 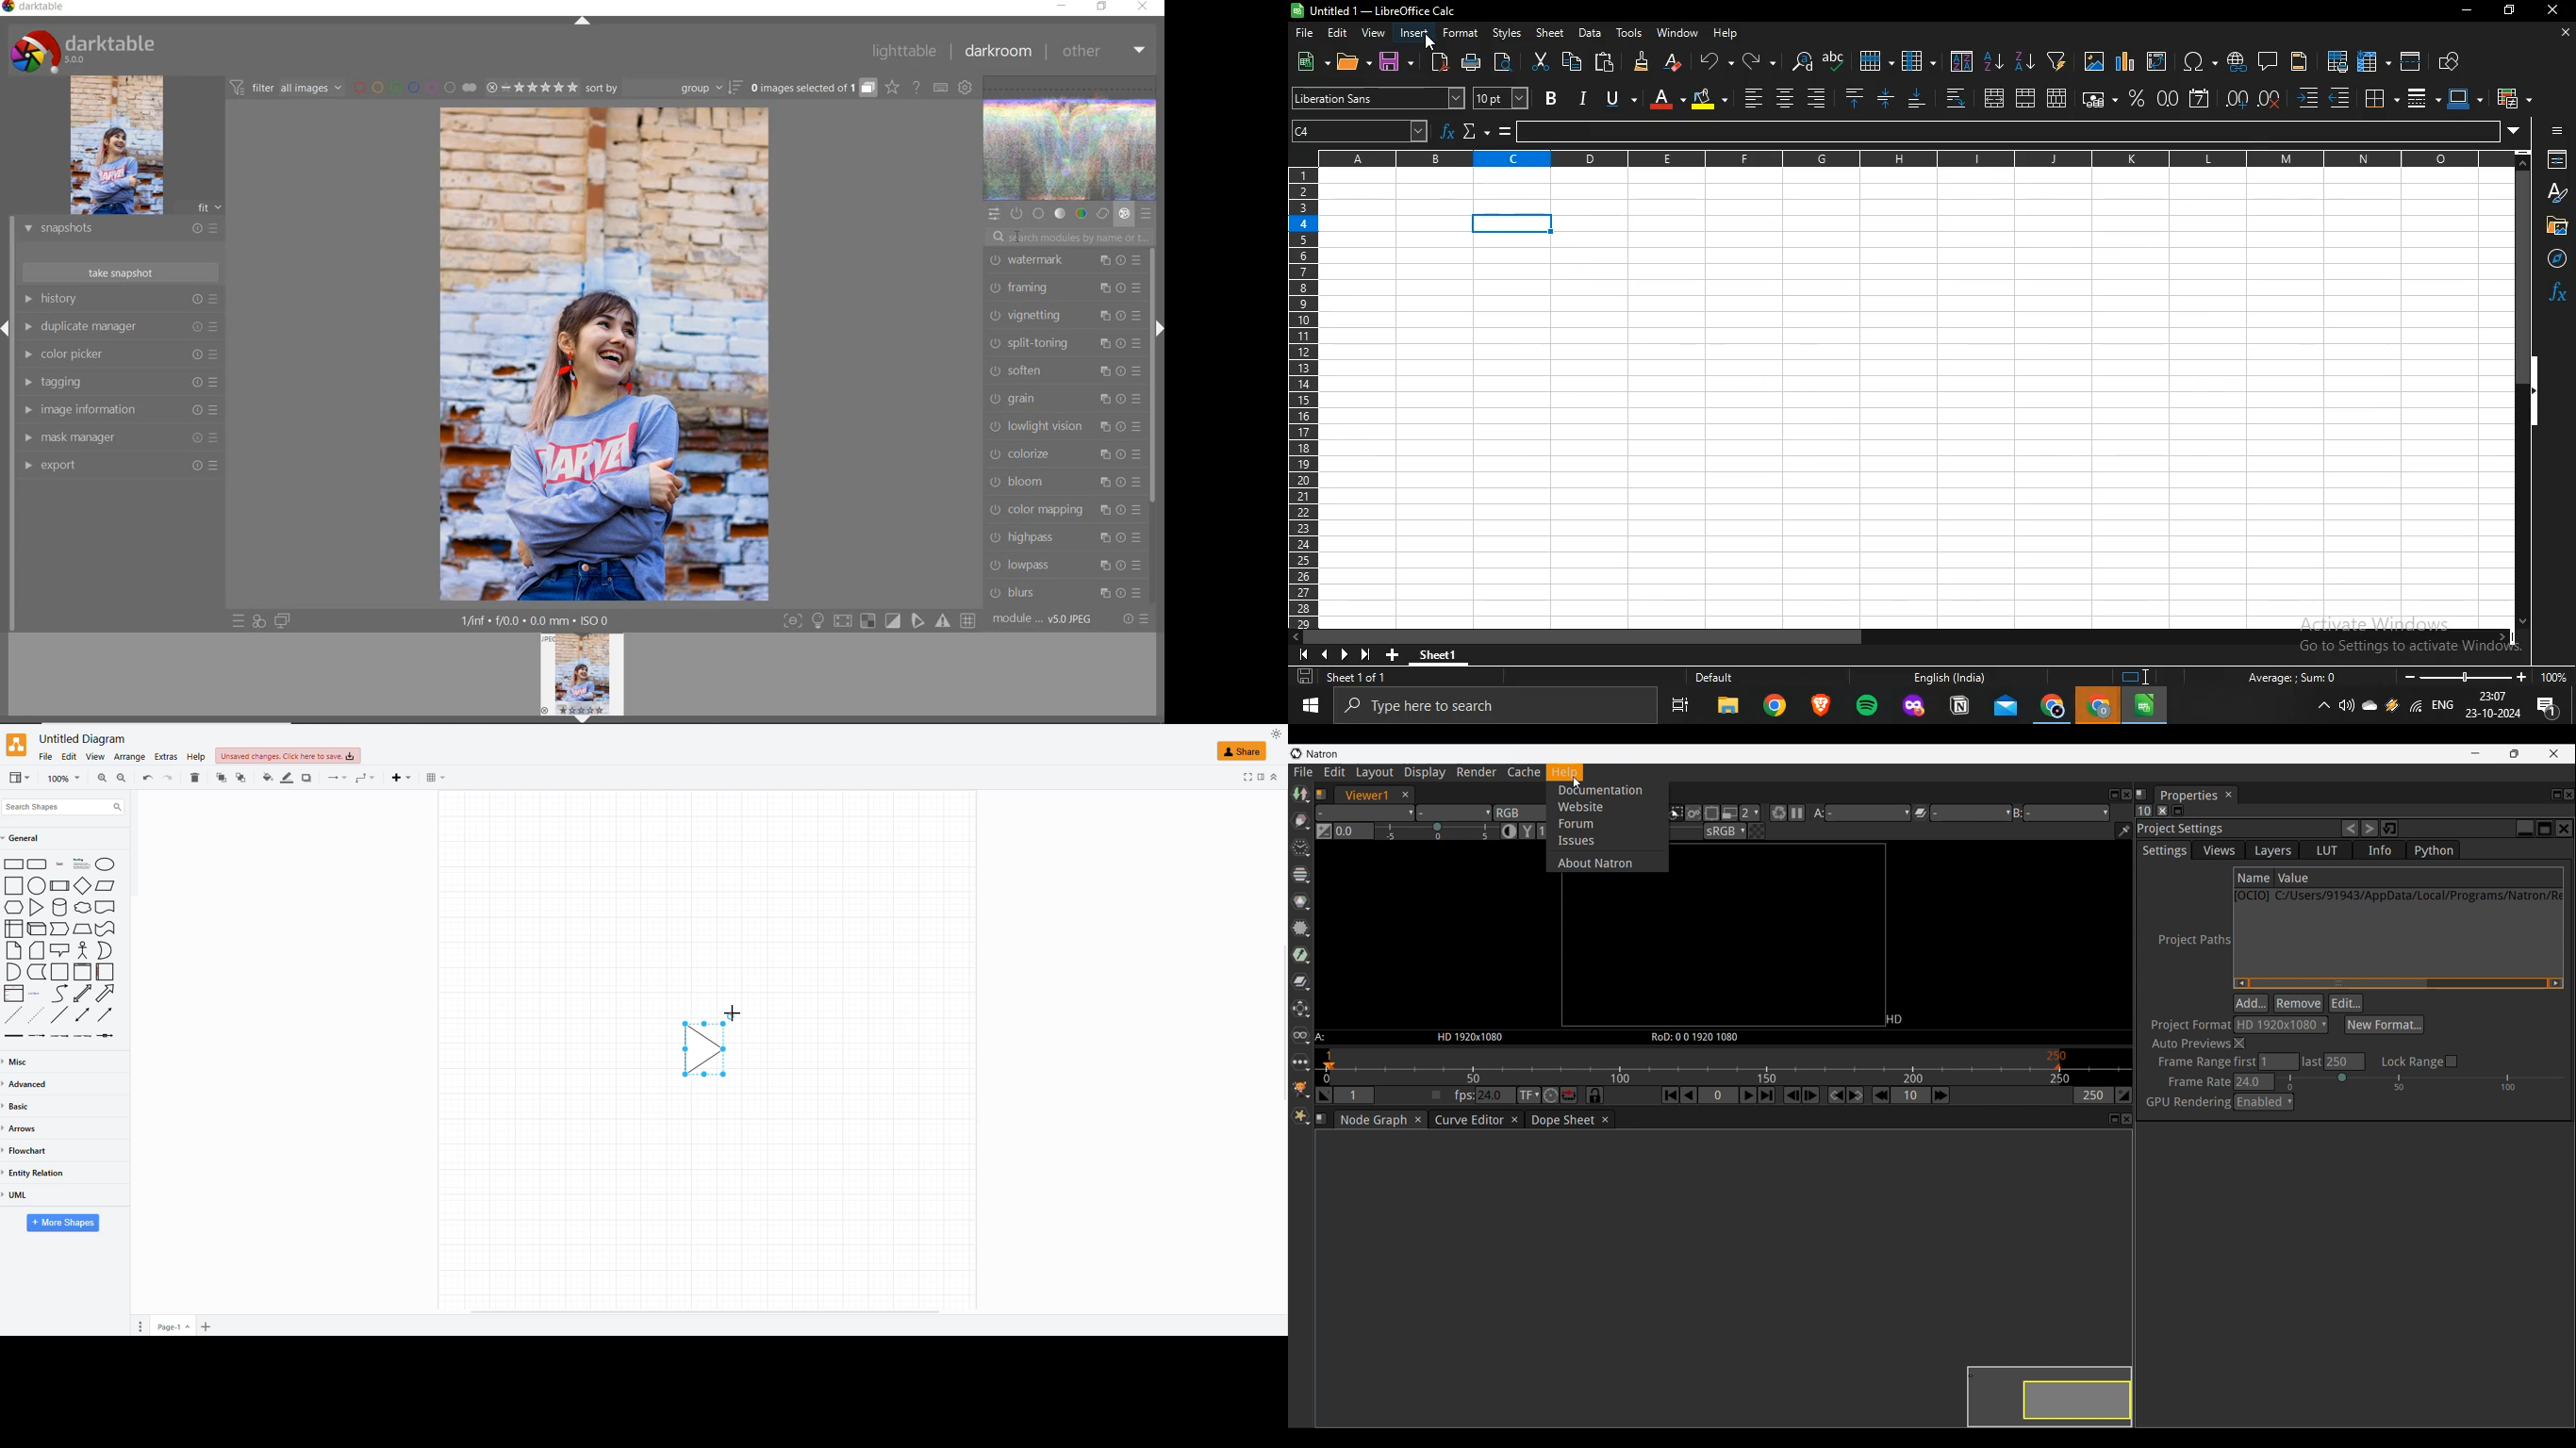 I want to click on English (India), so click(x=1948, y=678).